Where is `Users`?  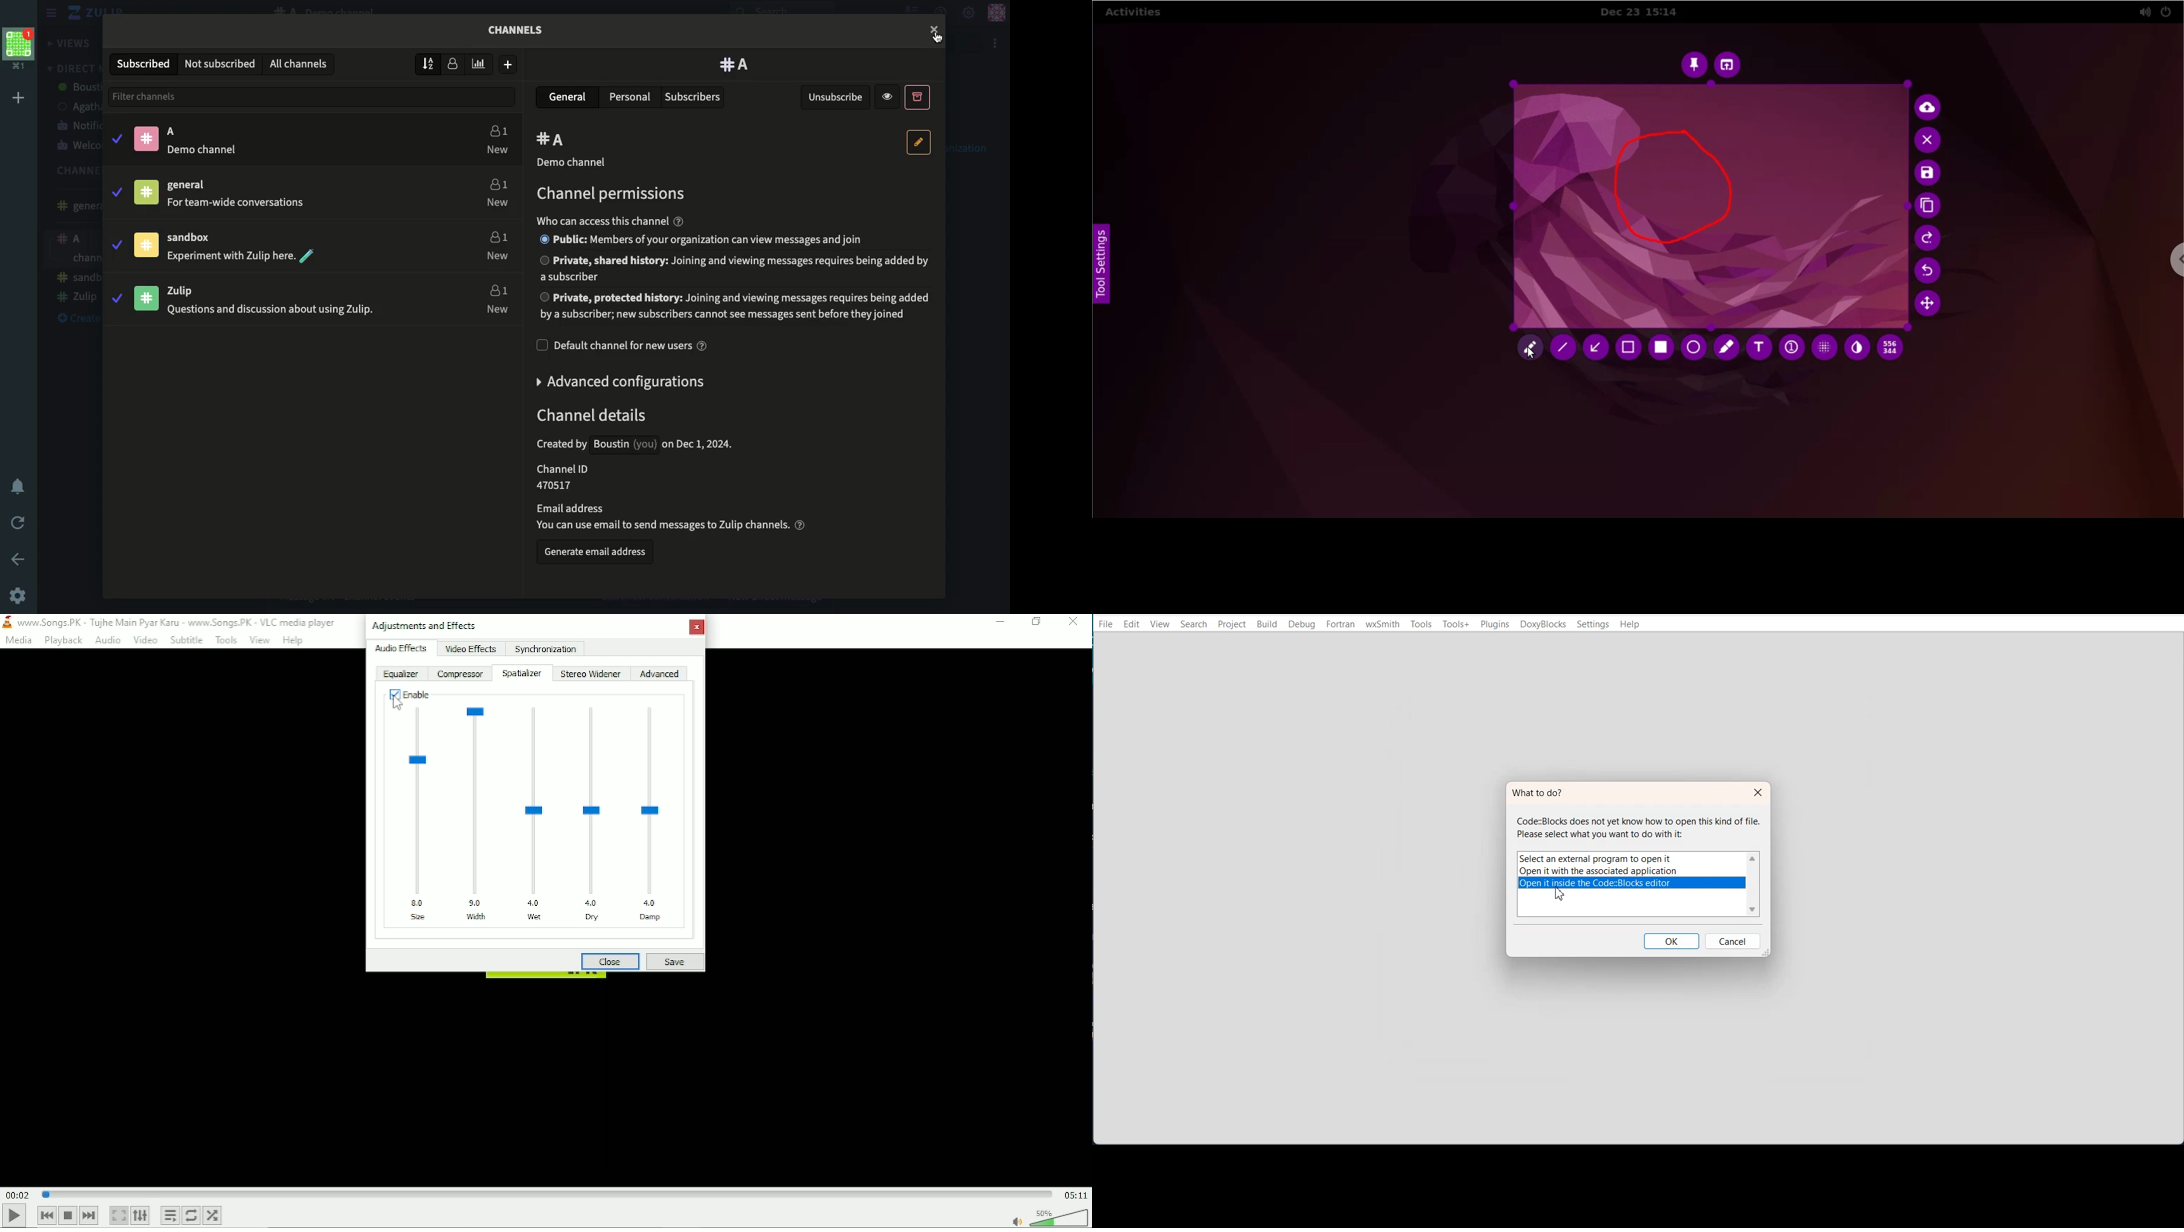
Users is located at coordinates (495, 243).